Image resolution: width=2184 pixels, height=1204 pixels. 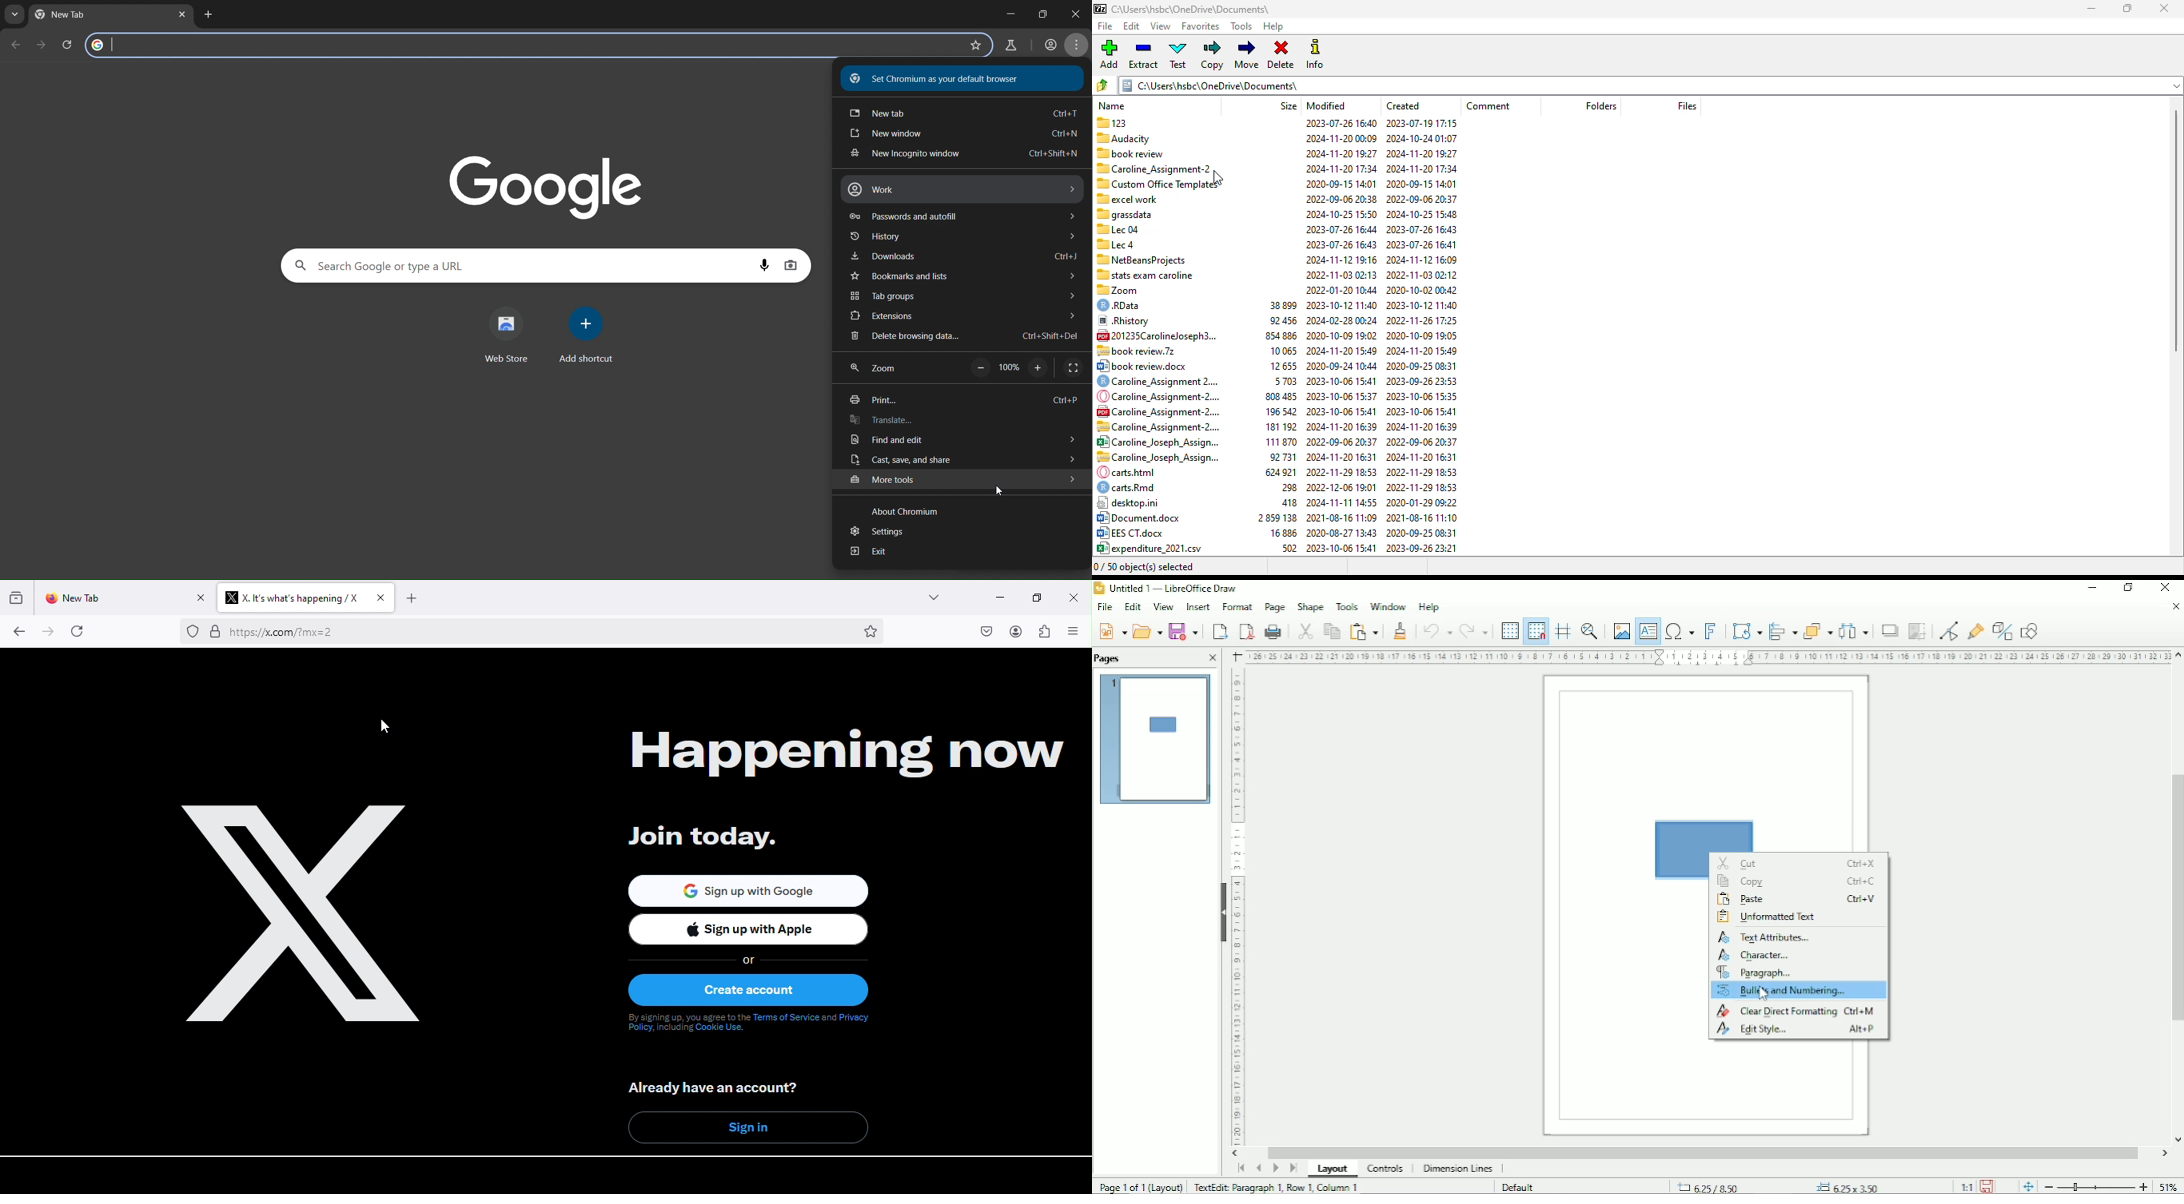 What do you see at coordinates (1712, 631) in the screenshot?
I see `Insert fontwork text` at bounding box center [1712, 631].